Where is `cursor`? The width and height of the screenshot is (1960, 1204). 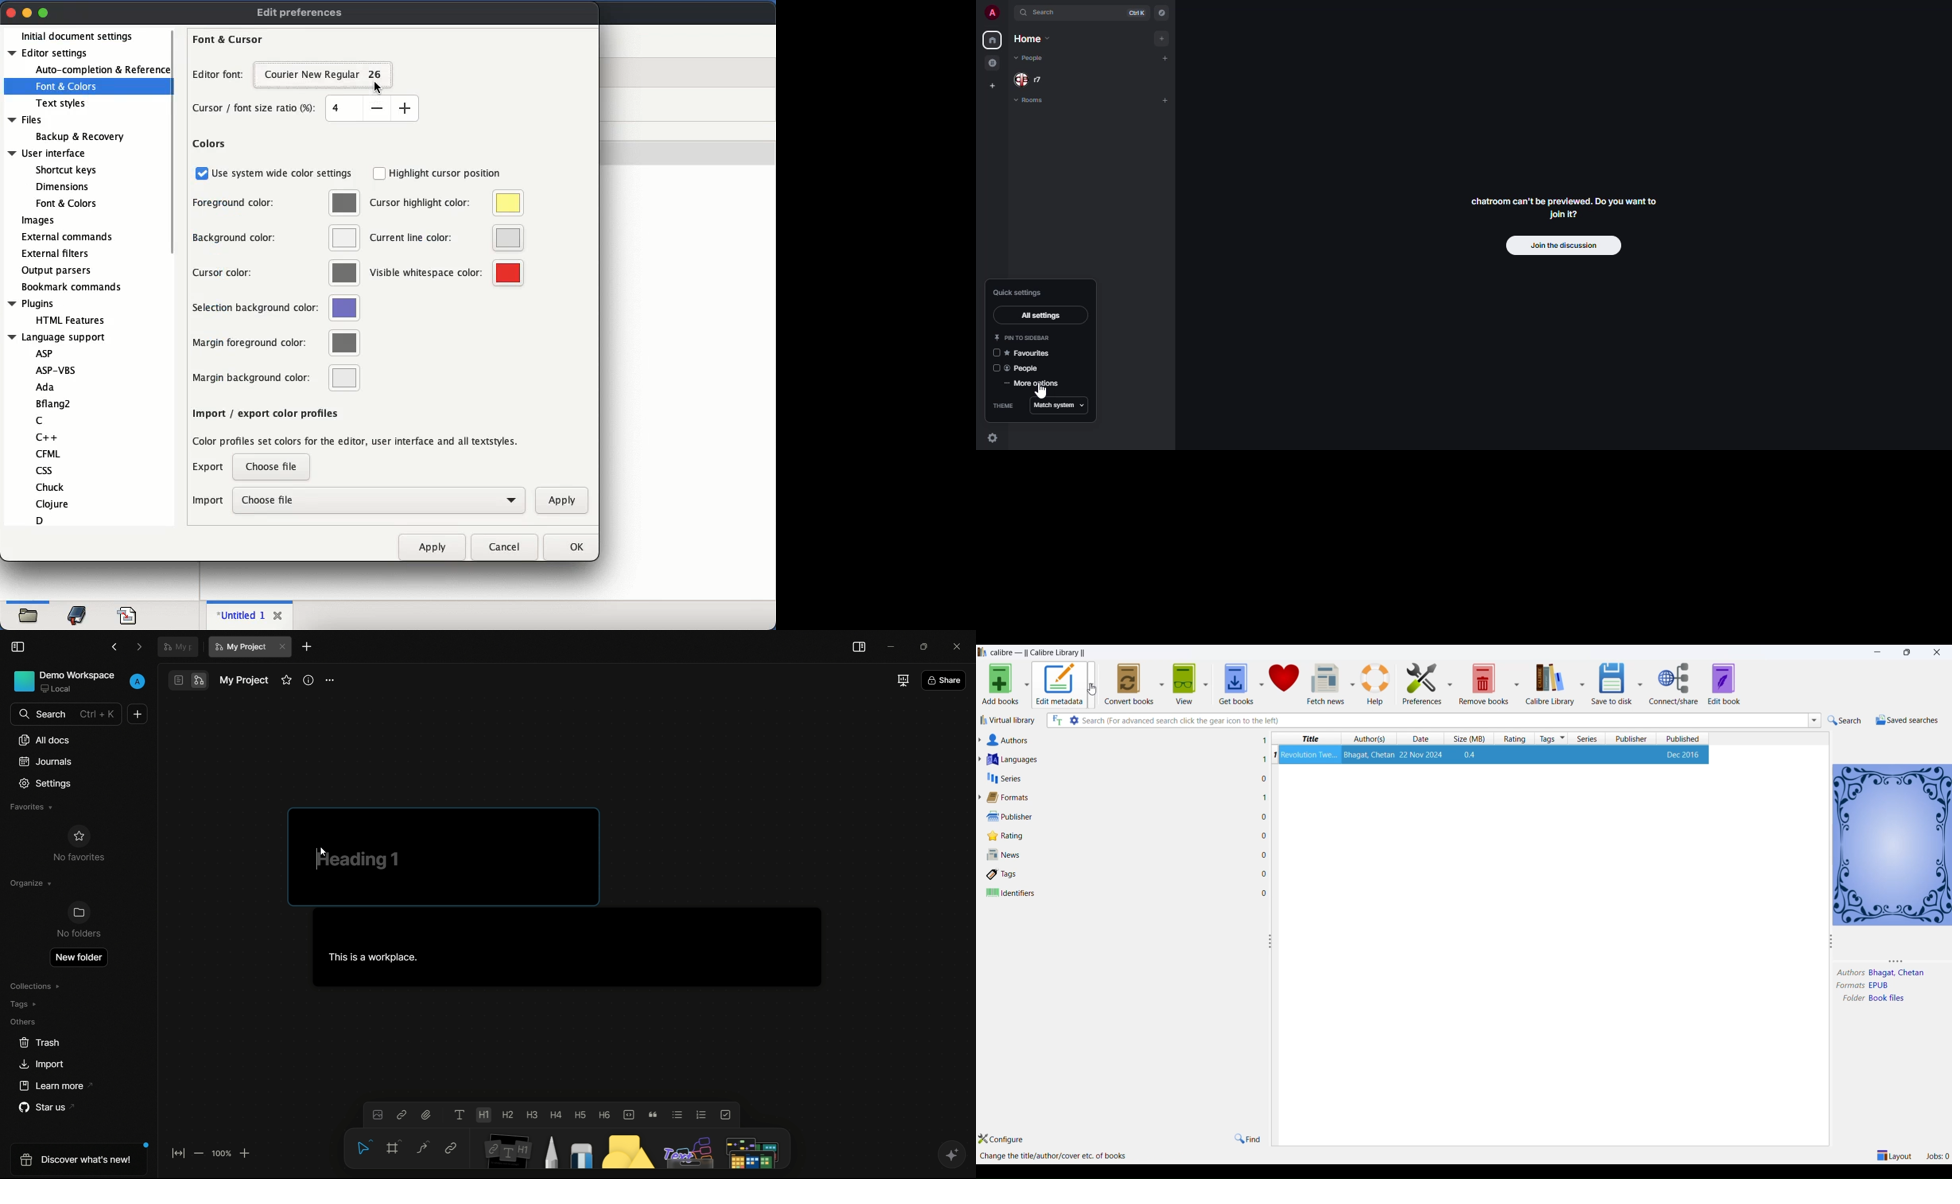 cursor is located at coordinates (1042, 394).